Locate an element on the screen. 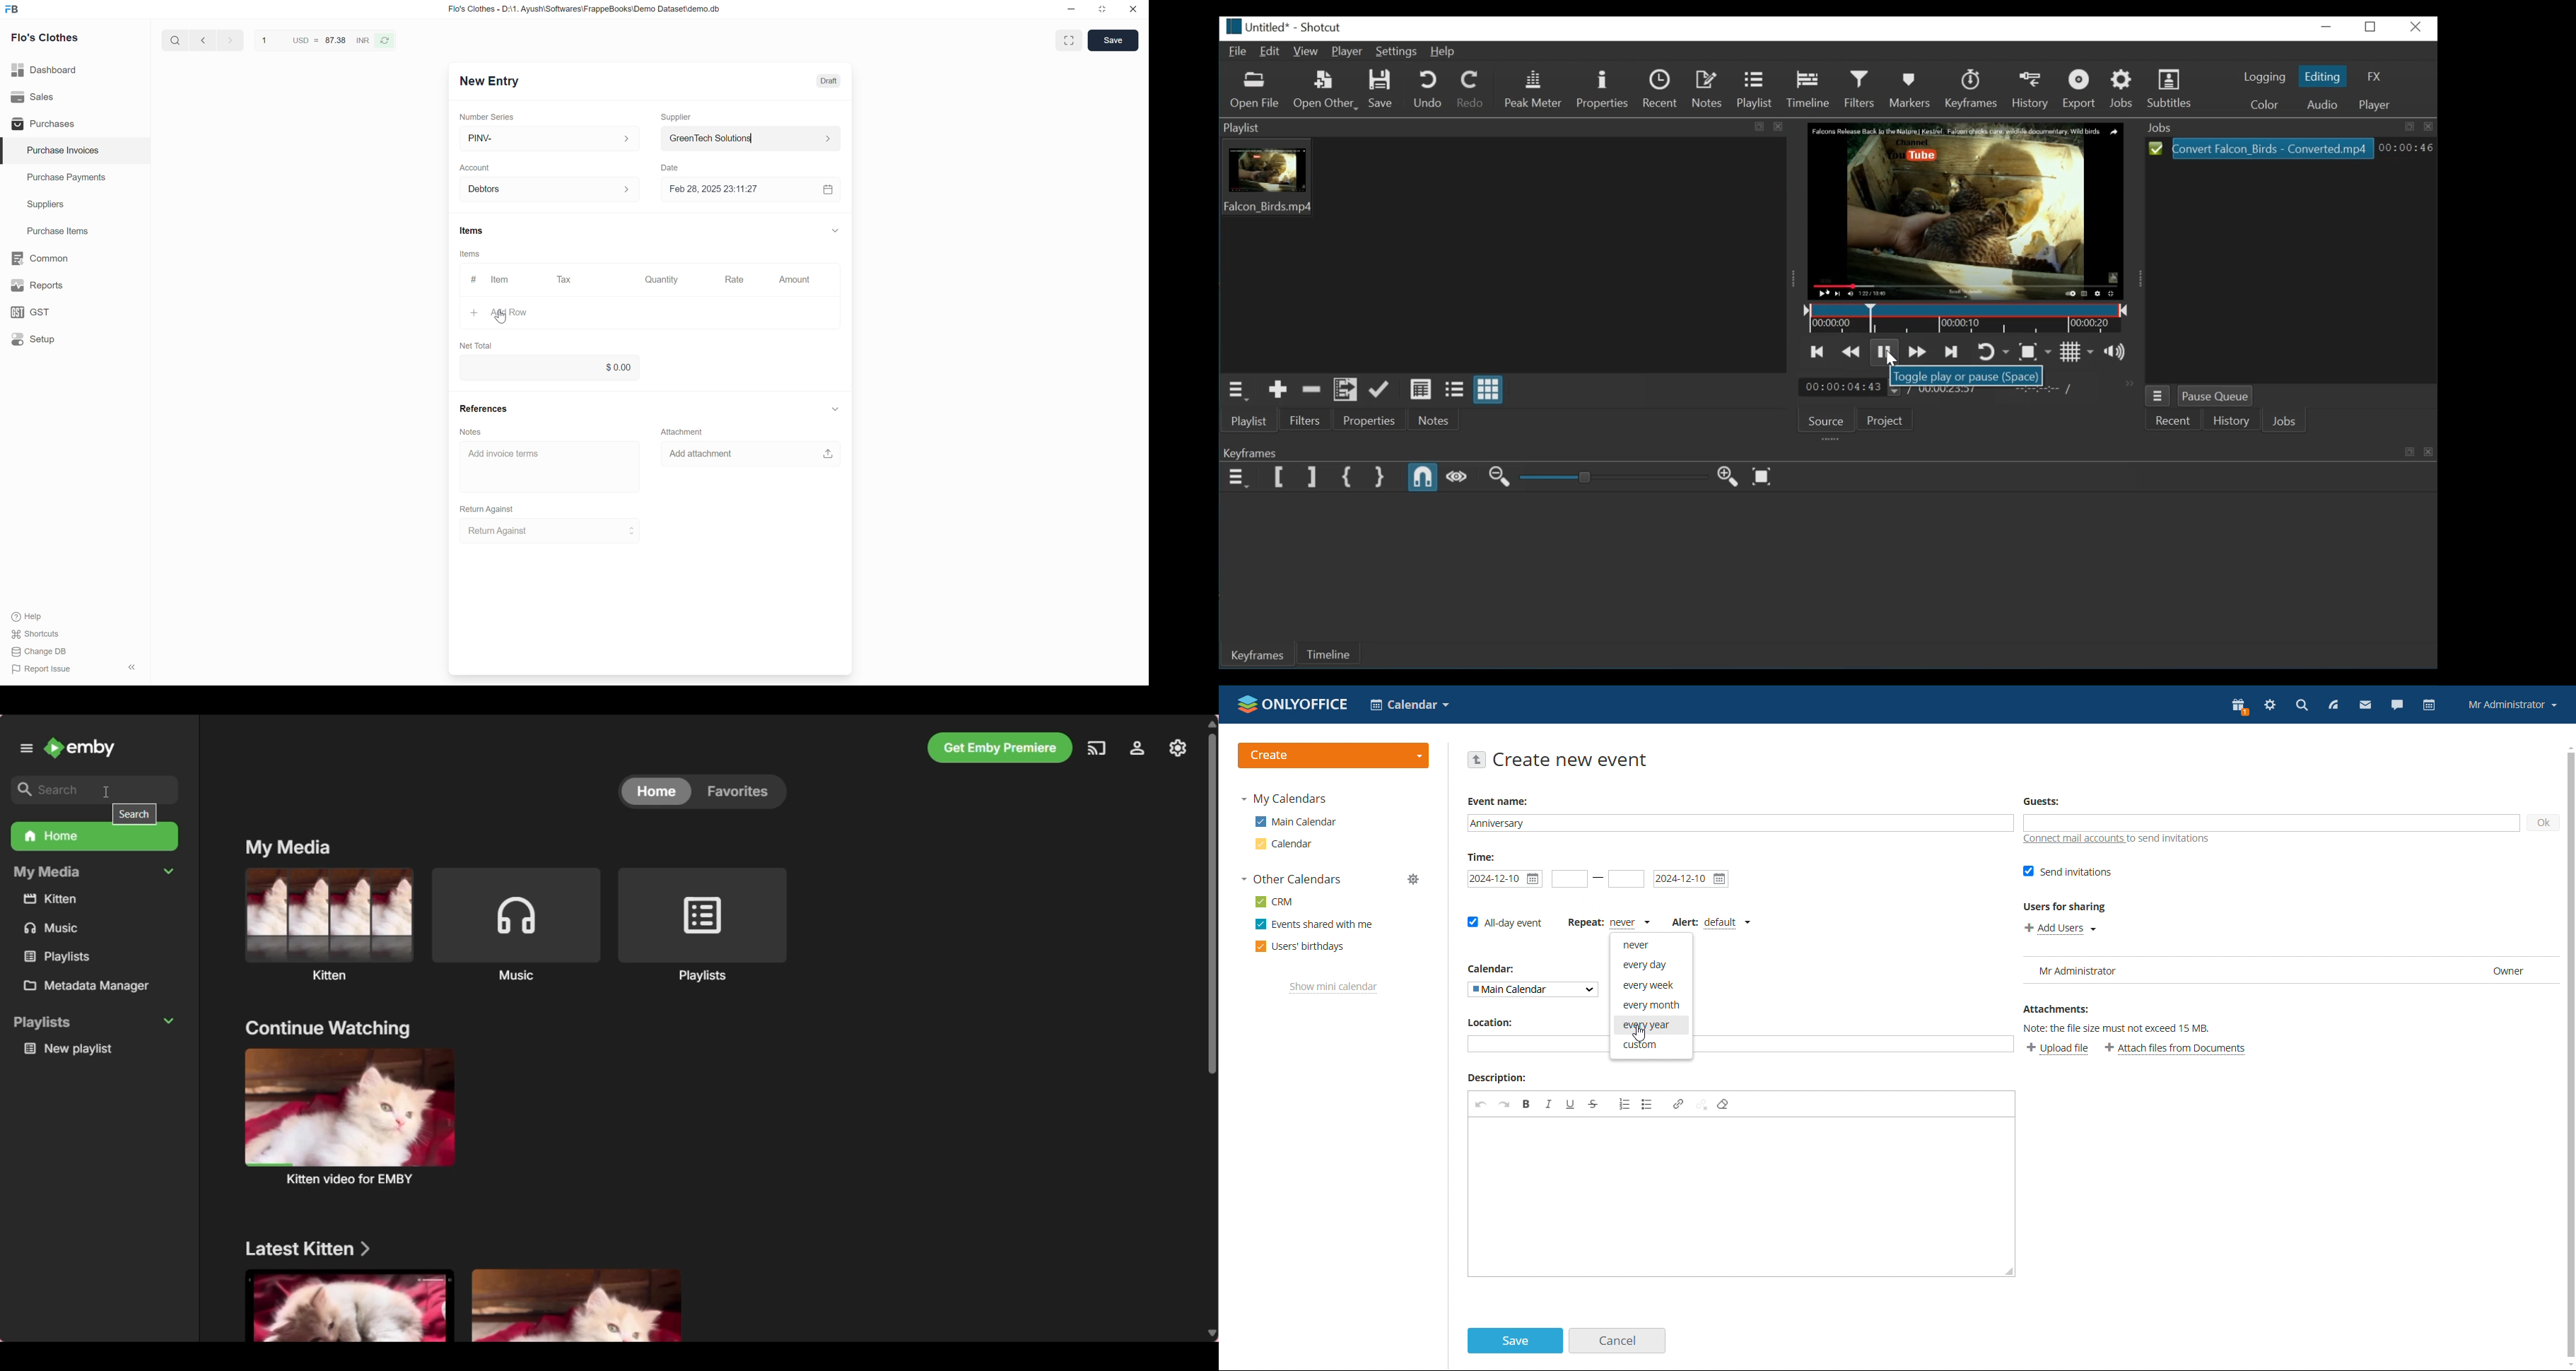 The width and height of the screenshot is (2576, 1372). Return Against is located at coordinates (488, 509).